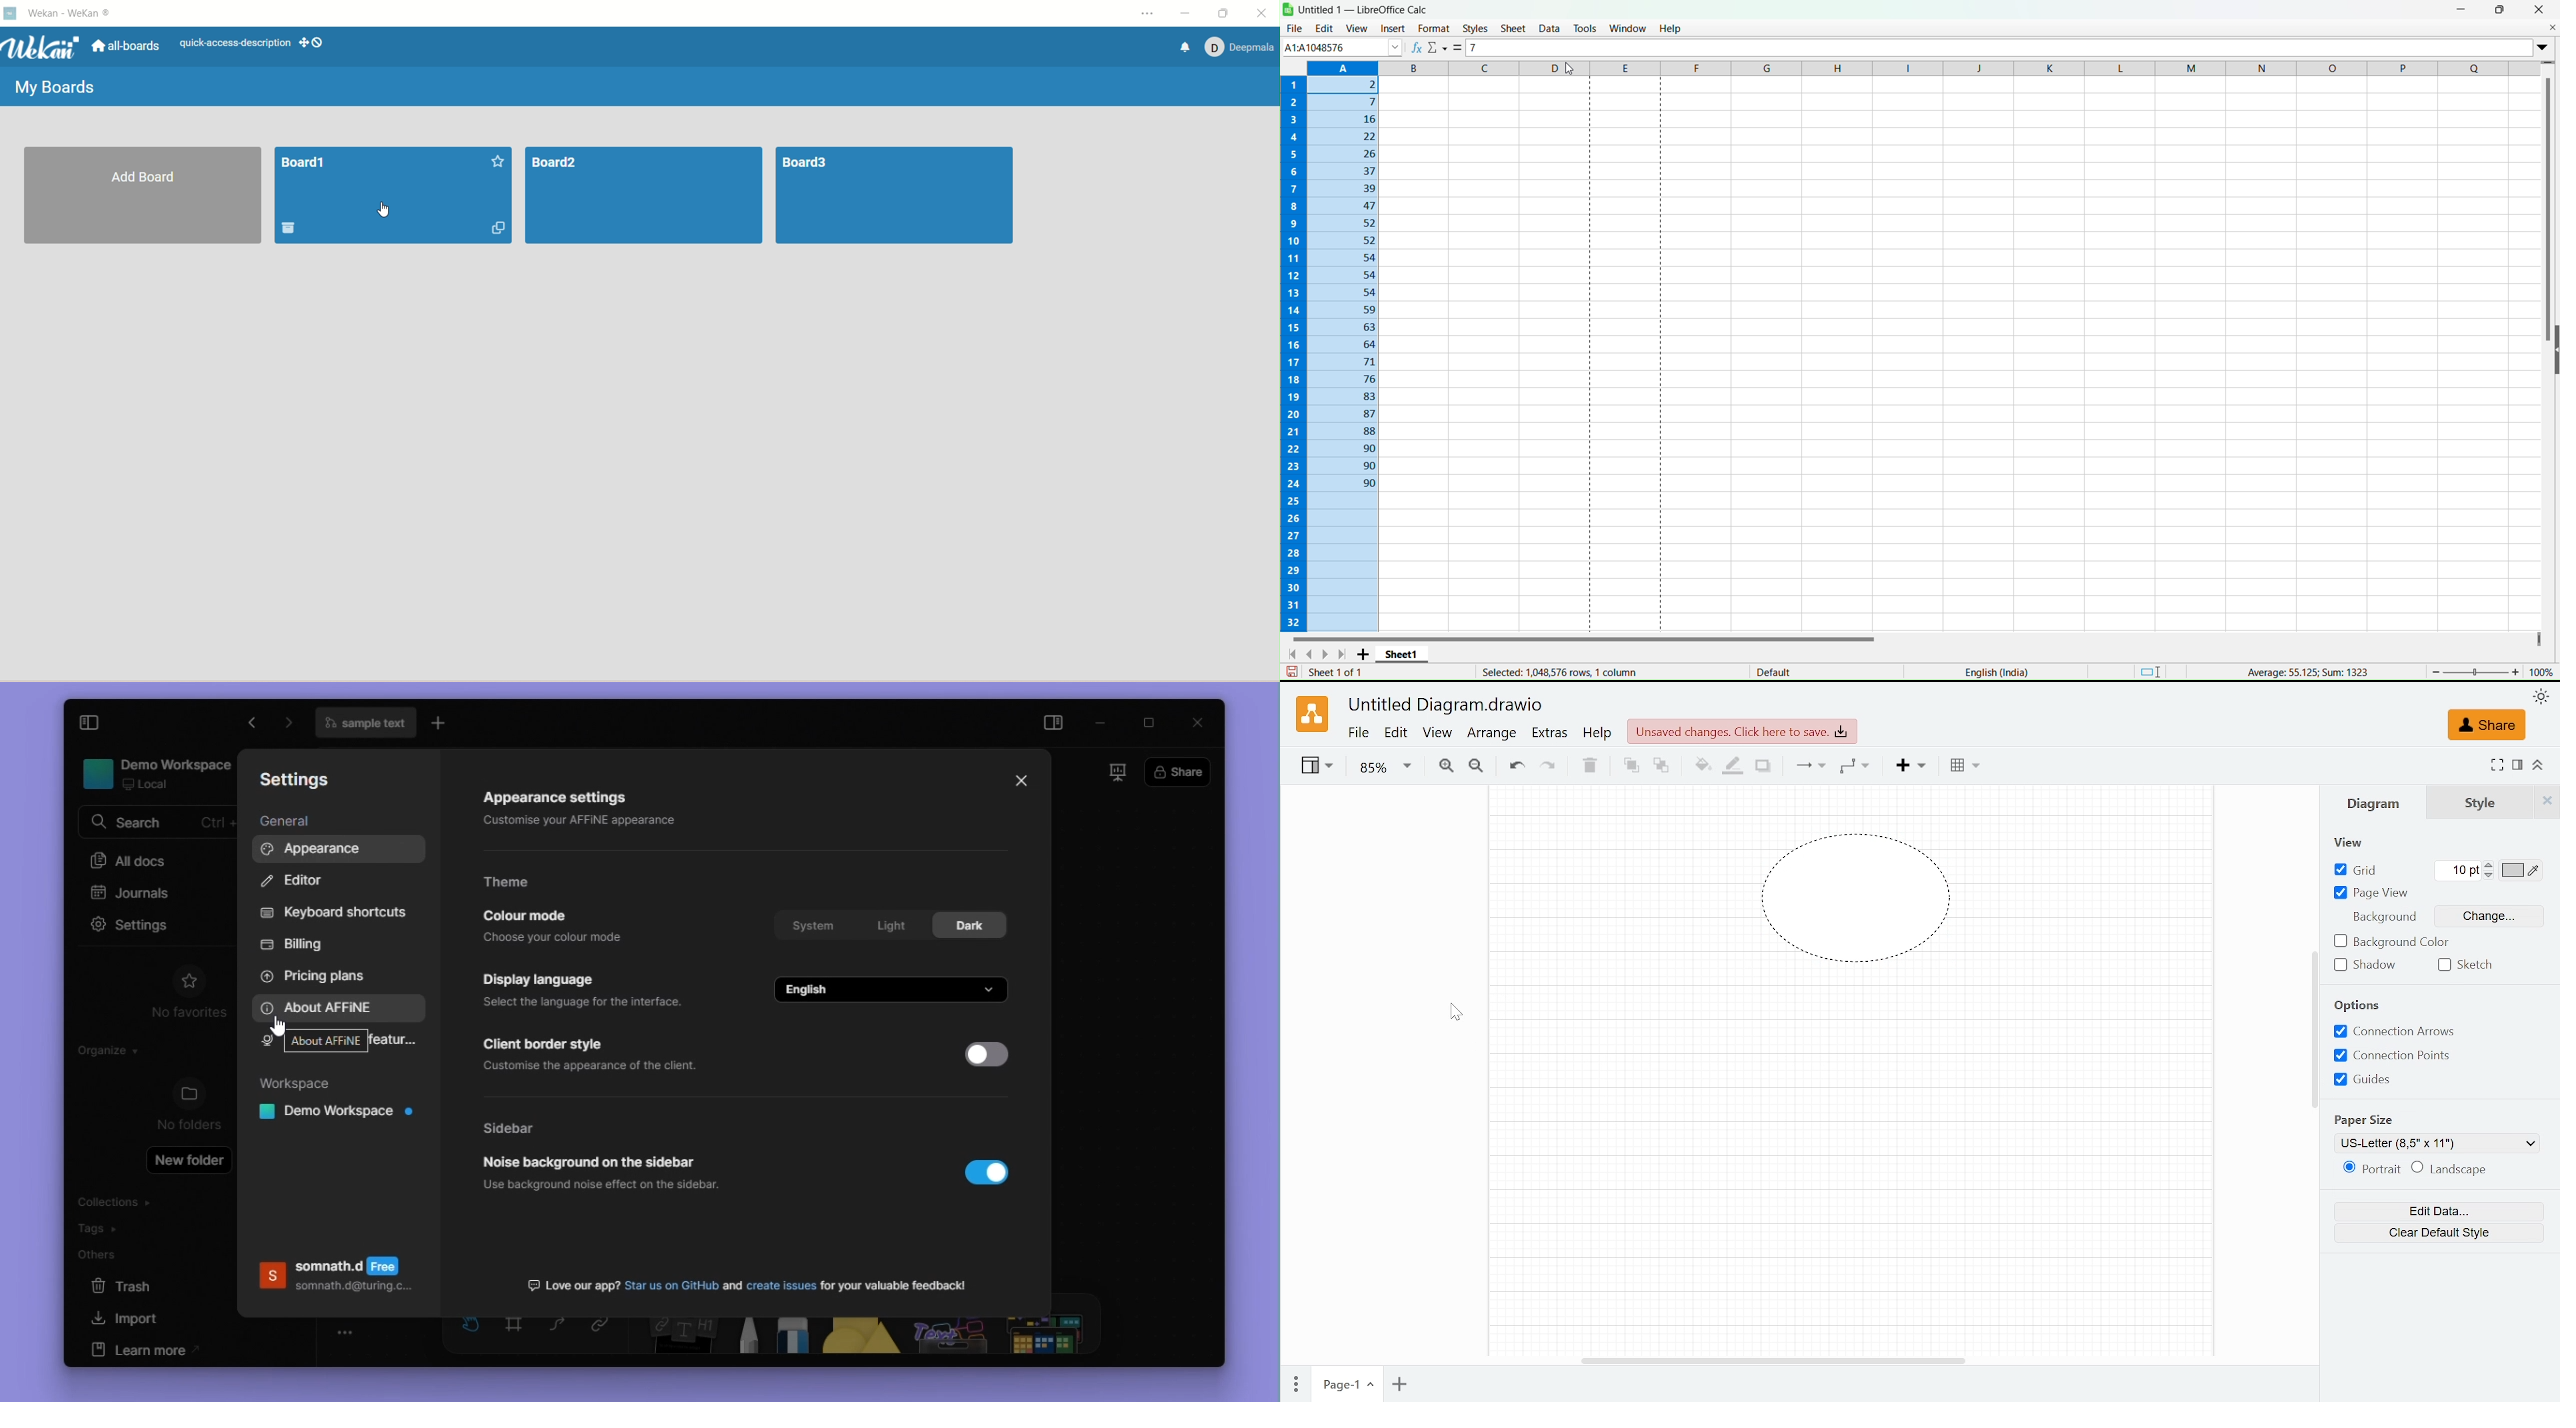 The height and width of the screenshot is (1428, 2576). I want to click on delete, so click(289, 228).